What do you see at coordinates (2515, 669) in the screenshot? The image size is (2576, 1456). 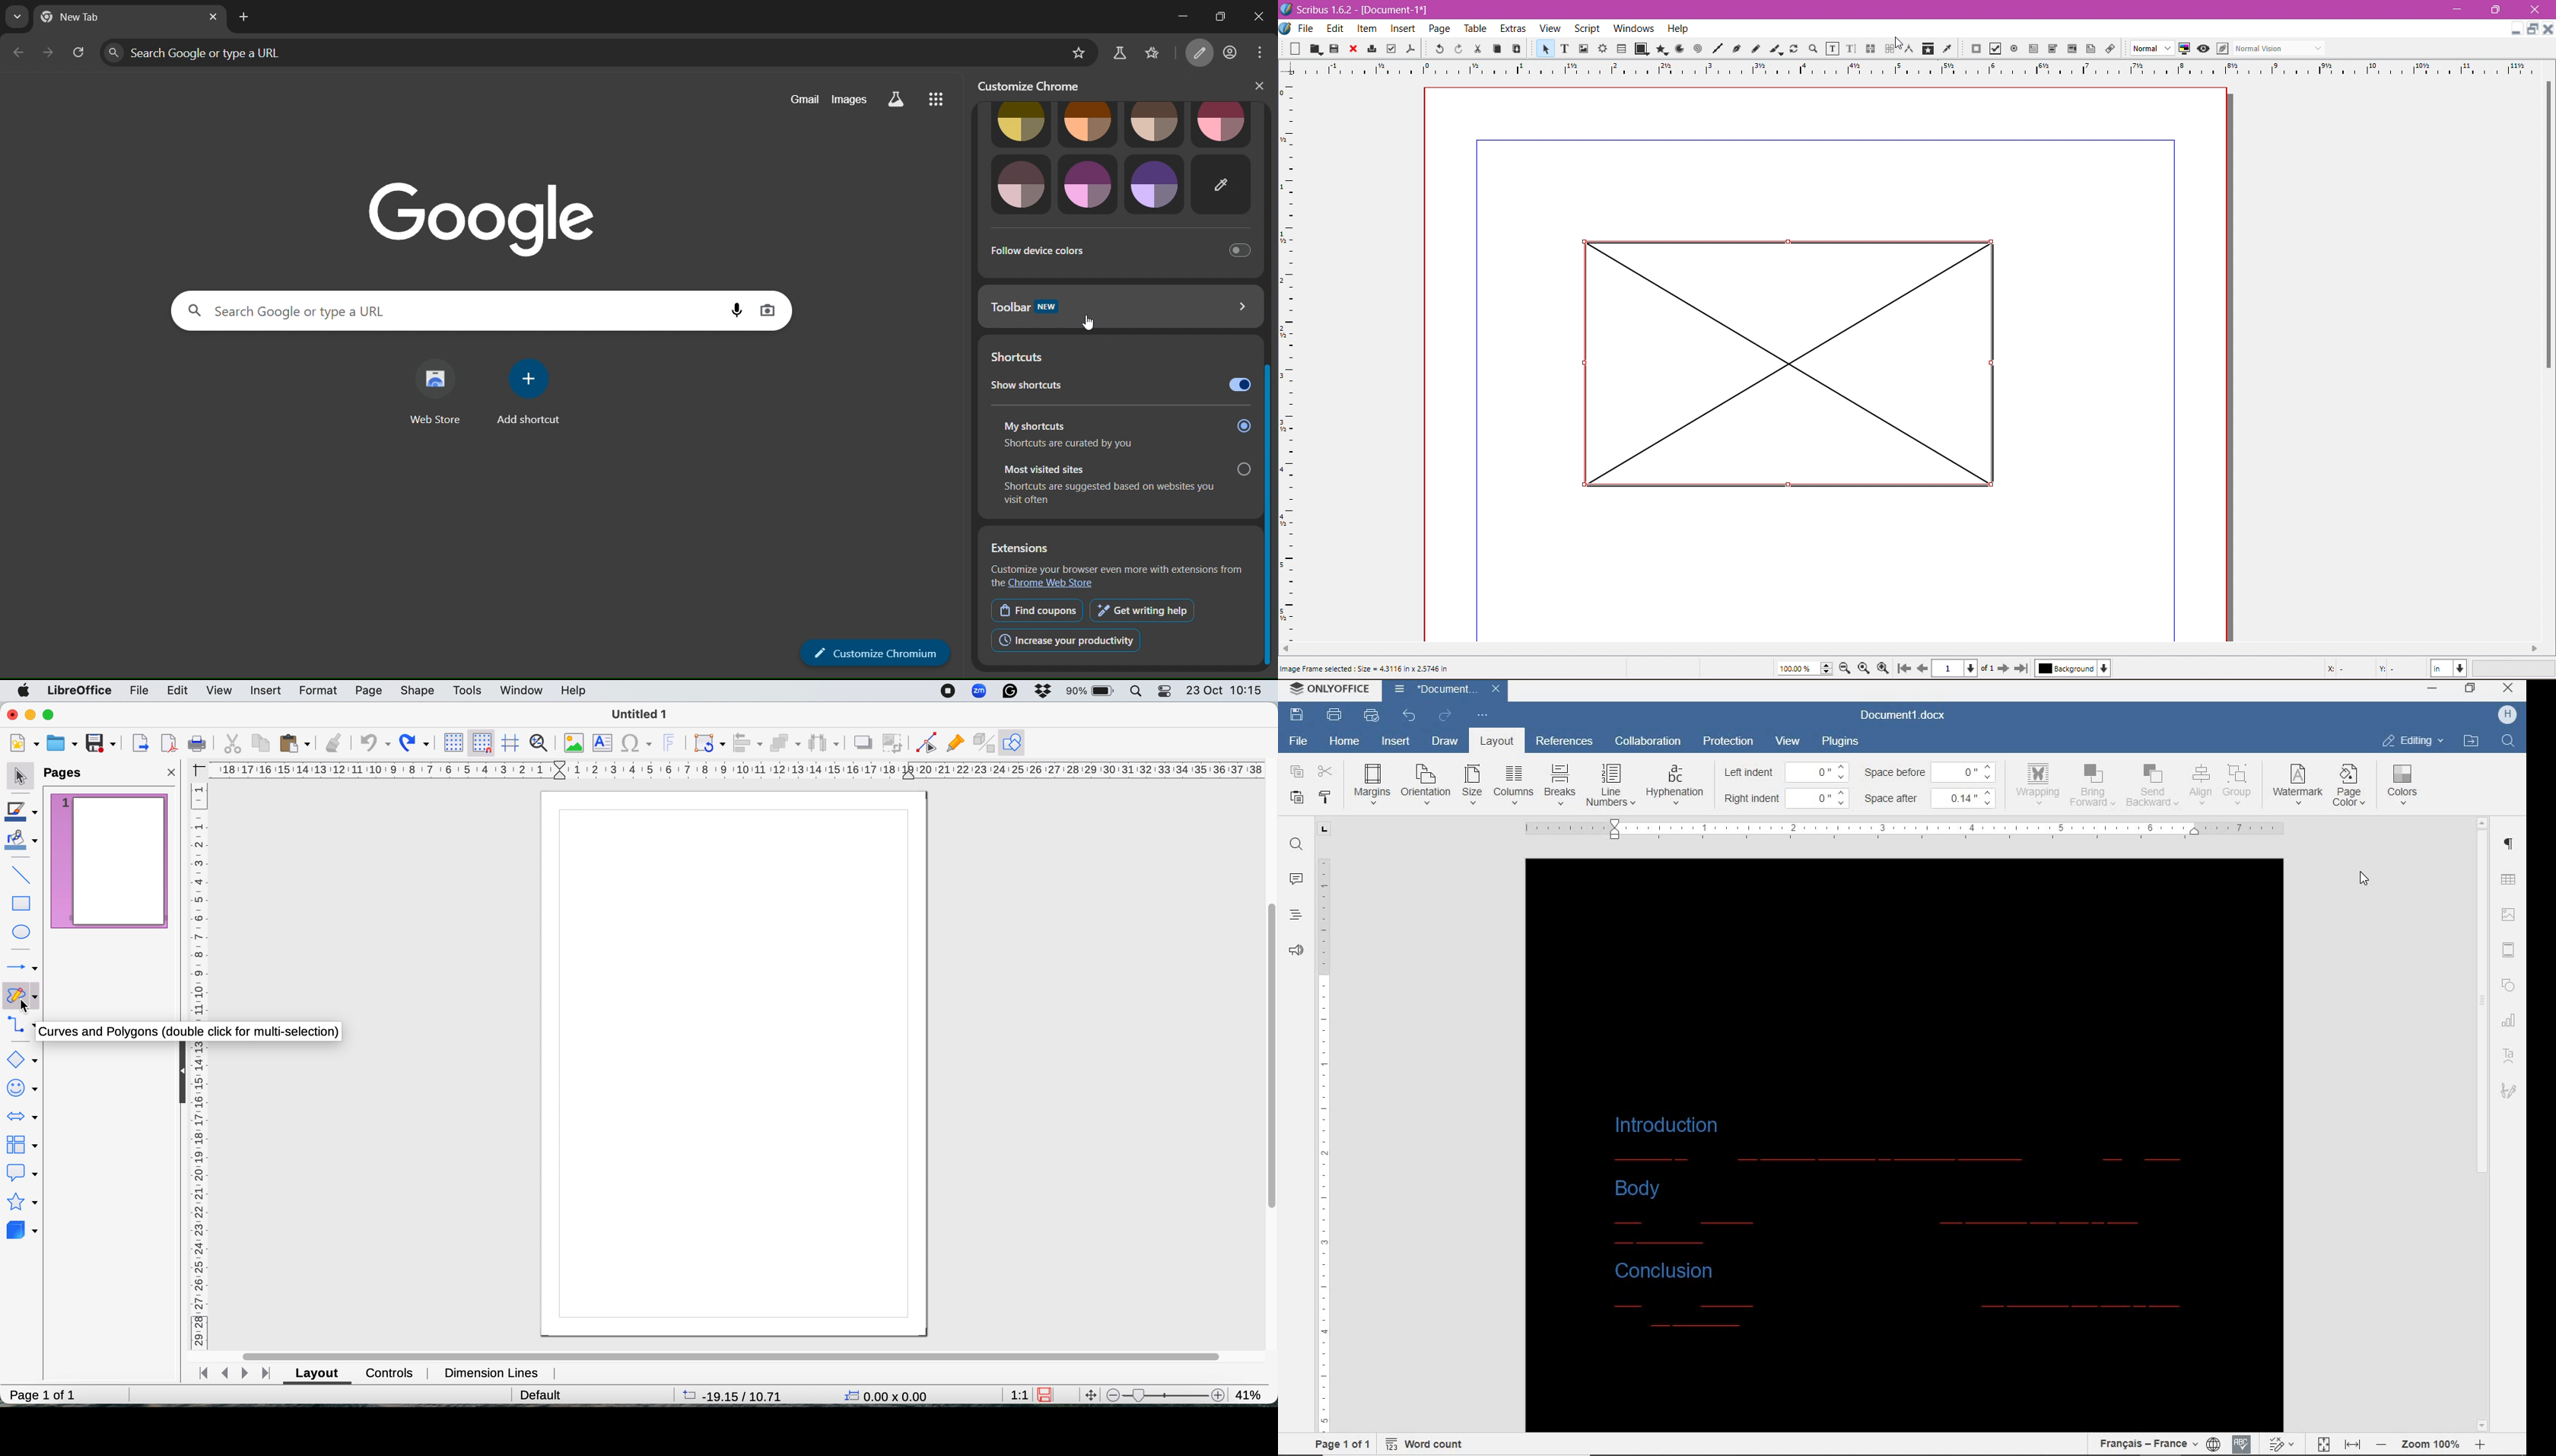 I see `Zoom Level` at bounding box center [2515, 669].